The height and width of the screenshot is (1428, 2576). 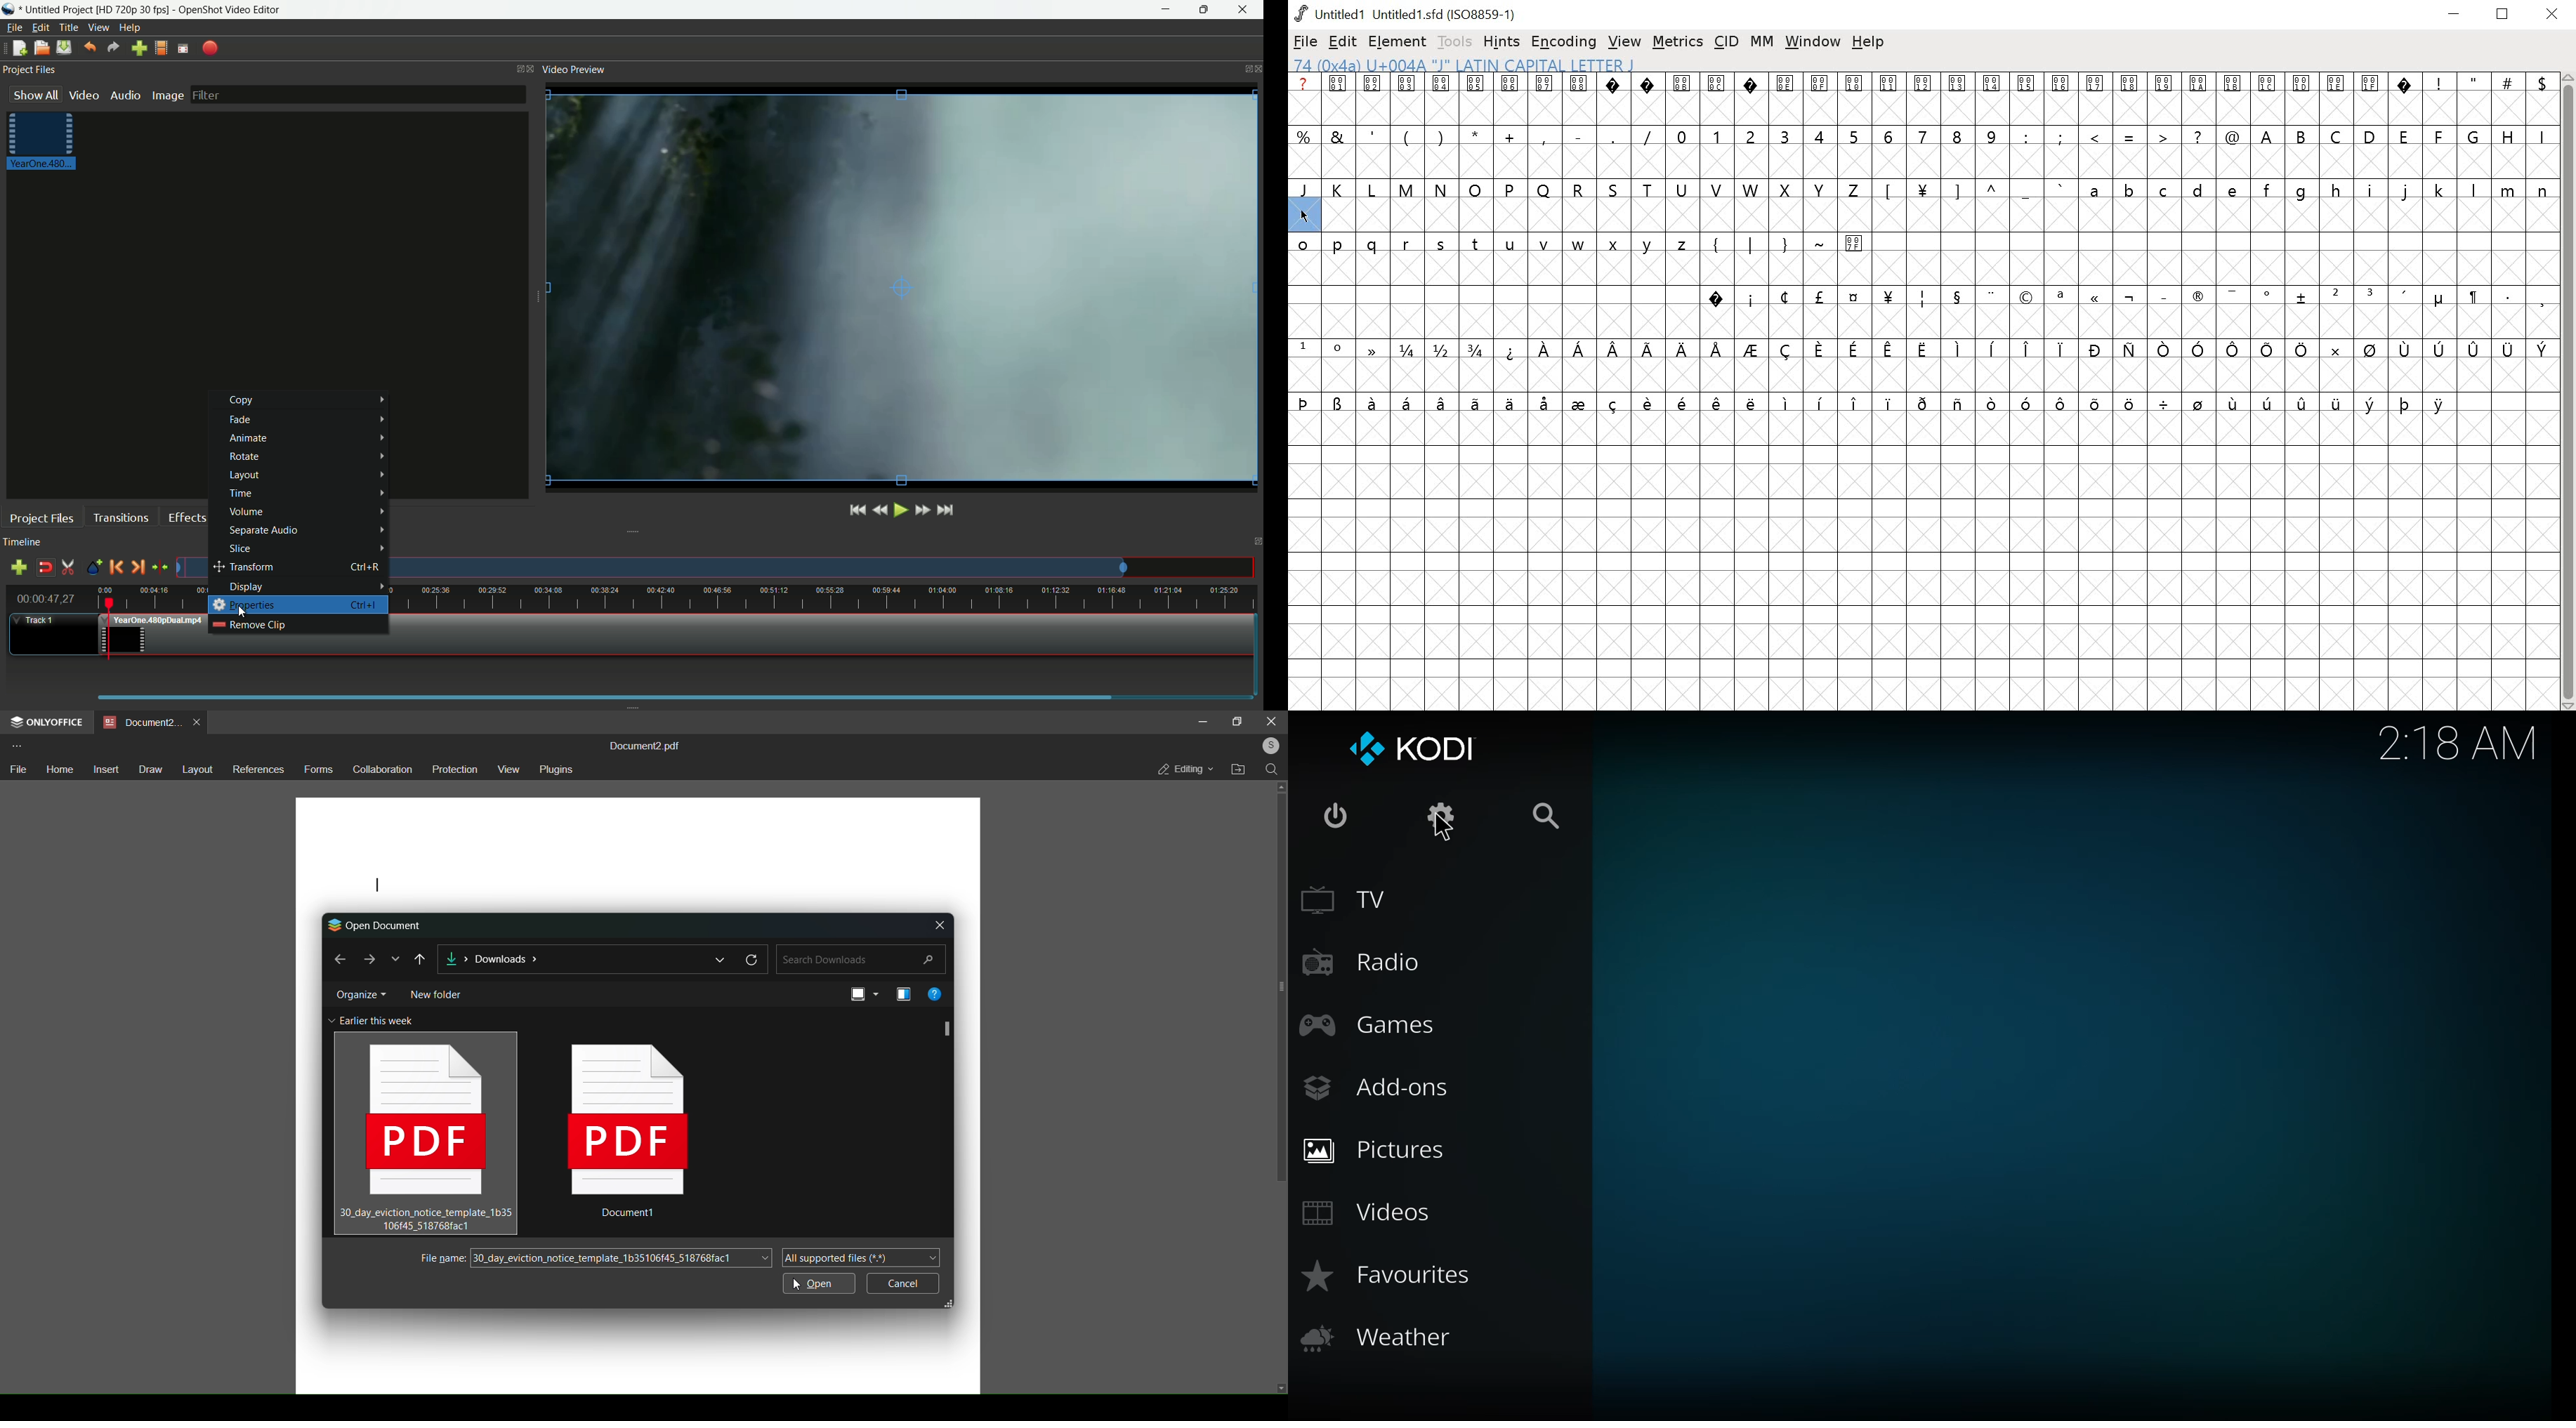 What do you see at coordinates (2568, 392) in the screenshot?
I see `scrollbar` at bounding box center [2568, 392].